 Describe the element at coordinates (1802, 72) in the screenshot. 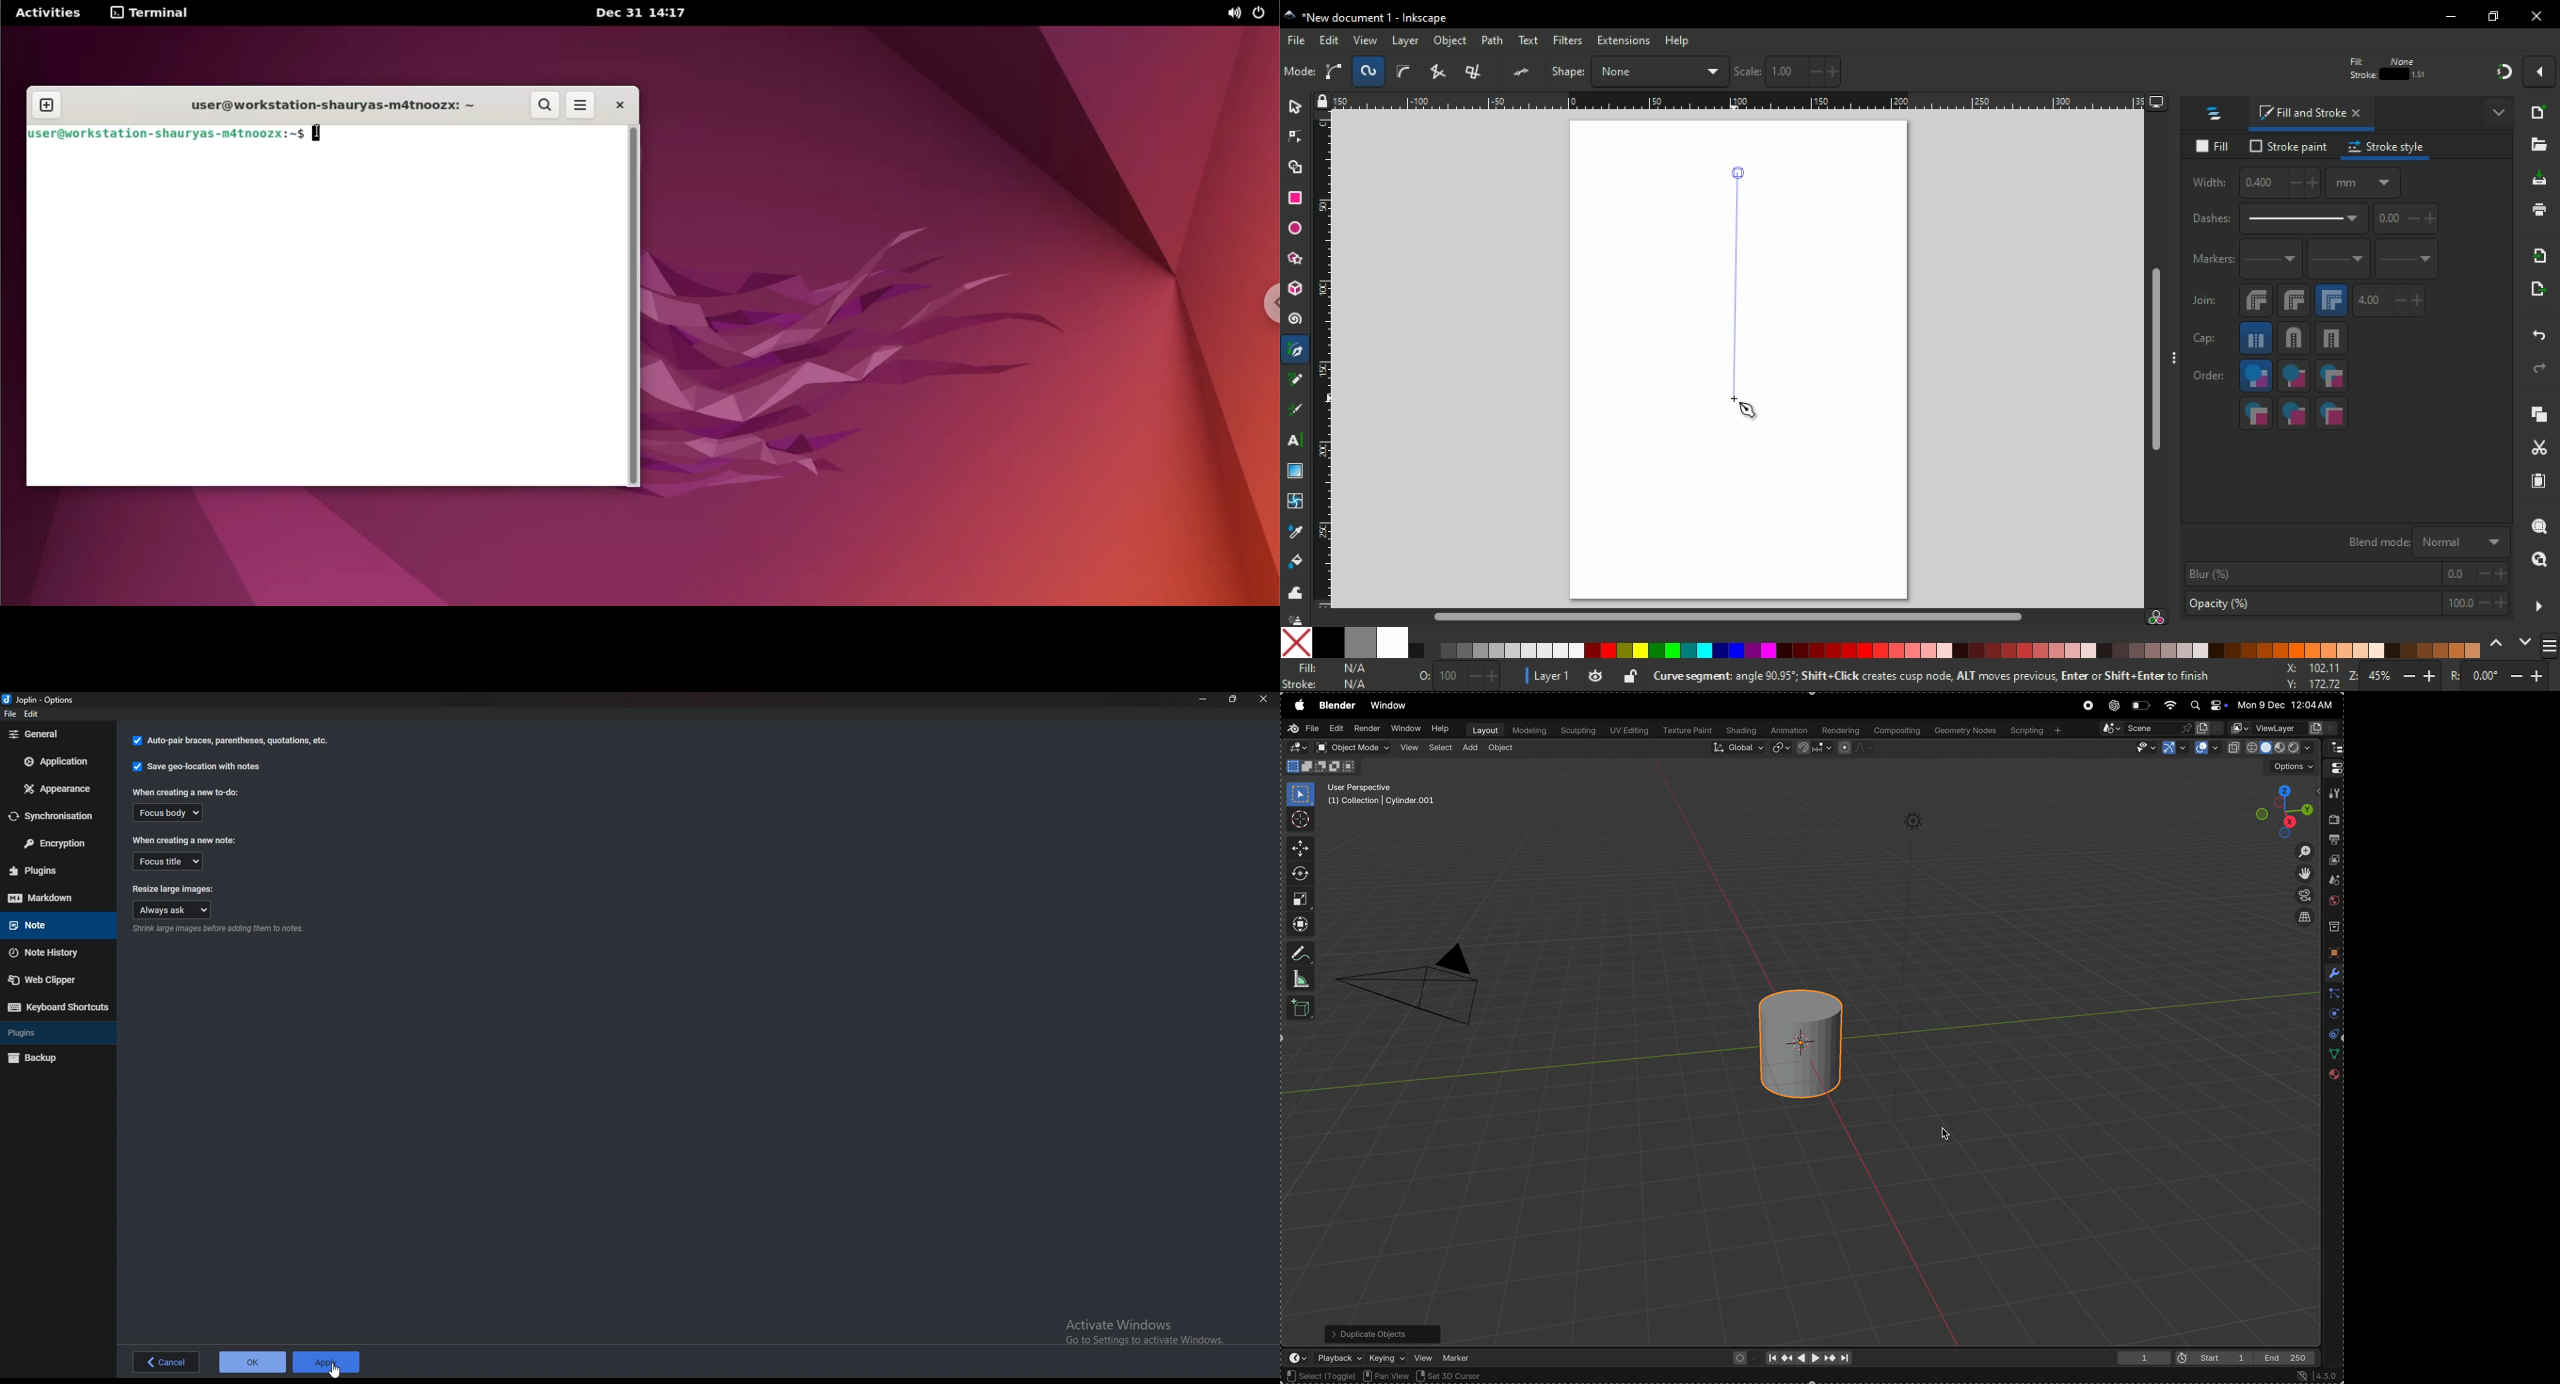

I see `horizontal coordinates` at that location.